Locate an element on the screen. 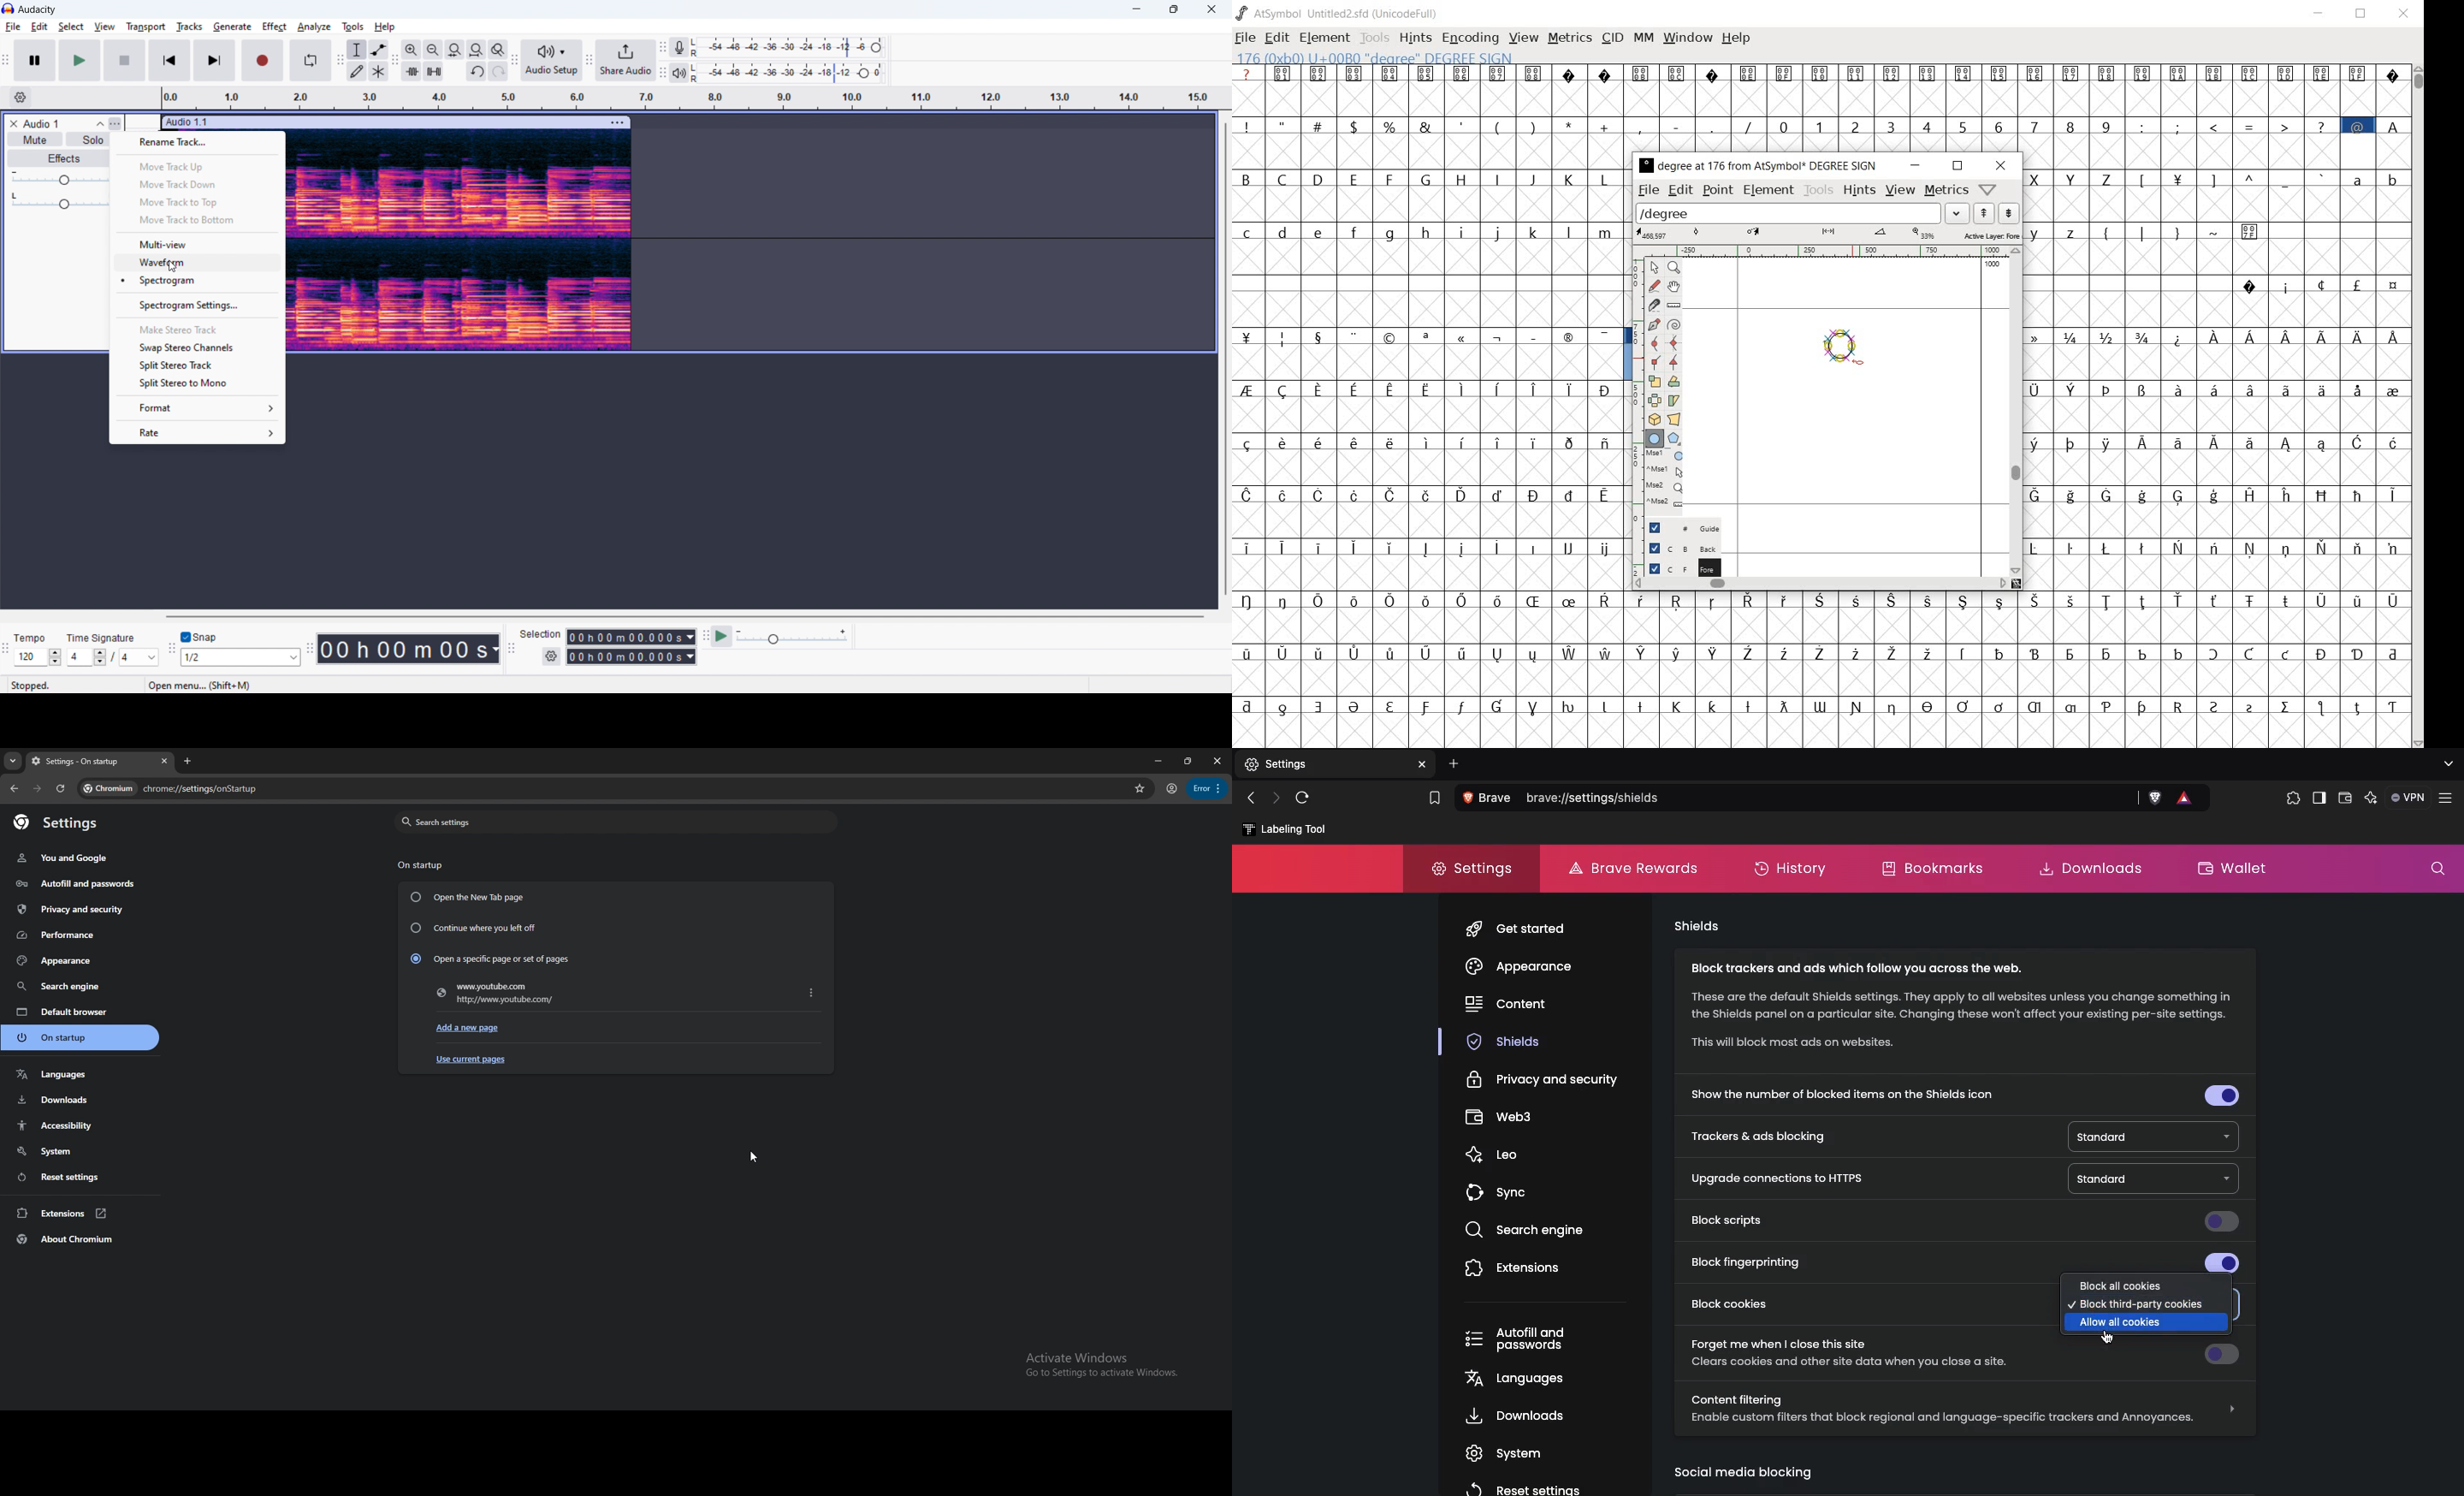  website url is located at coordinates (495, 996).